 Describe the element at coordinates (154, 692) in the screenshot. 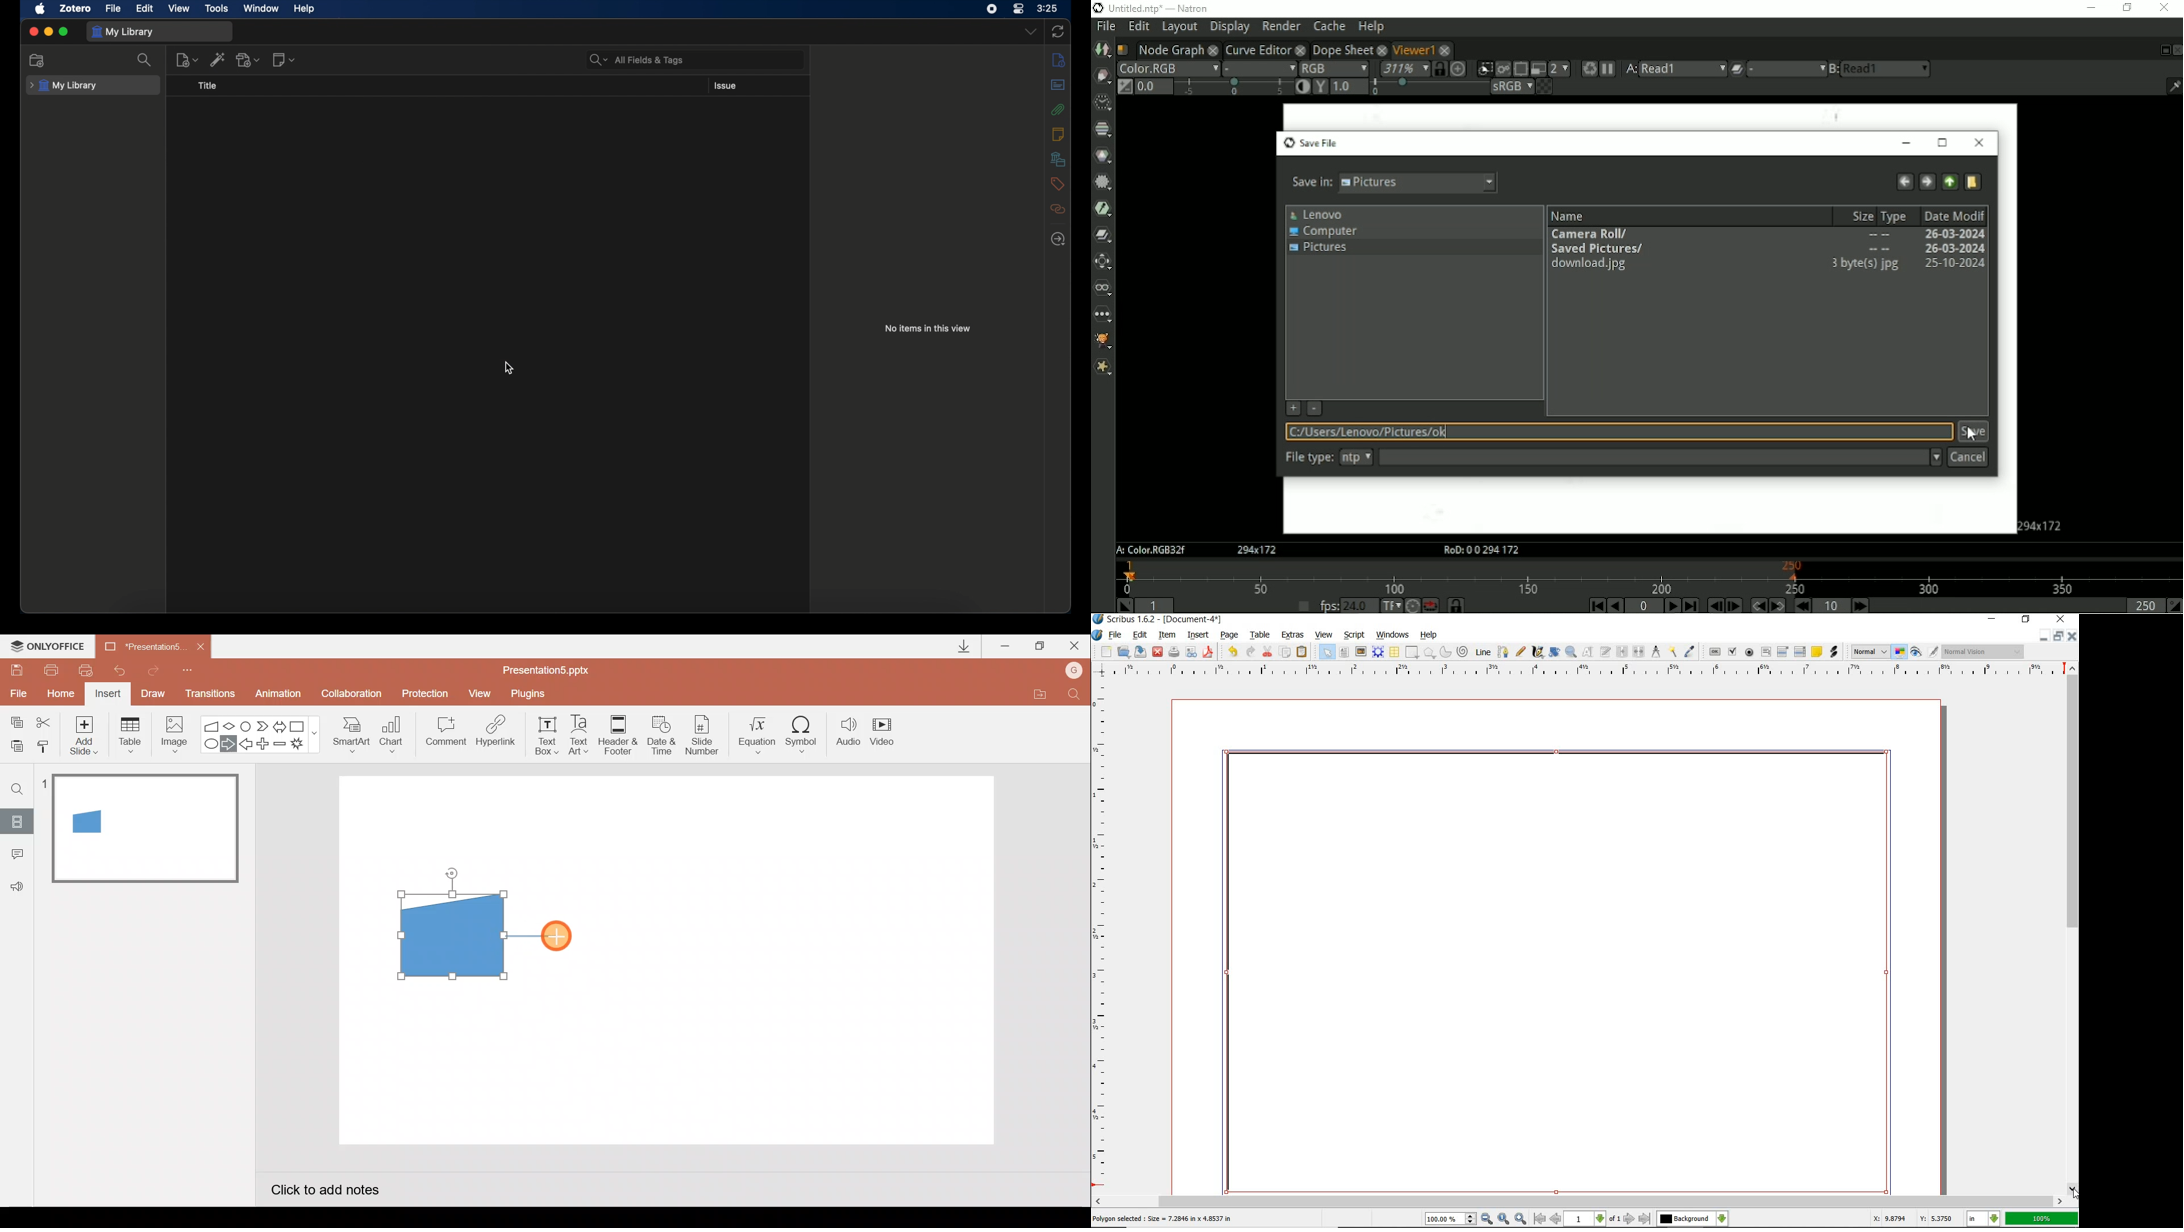

I see `Draw` at that location.